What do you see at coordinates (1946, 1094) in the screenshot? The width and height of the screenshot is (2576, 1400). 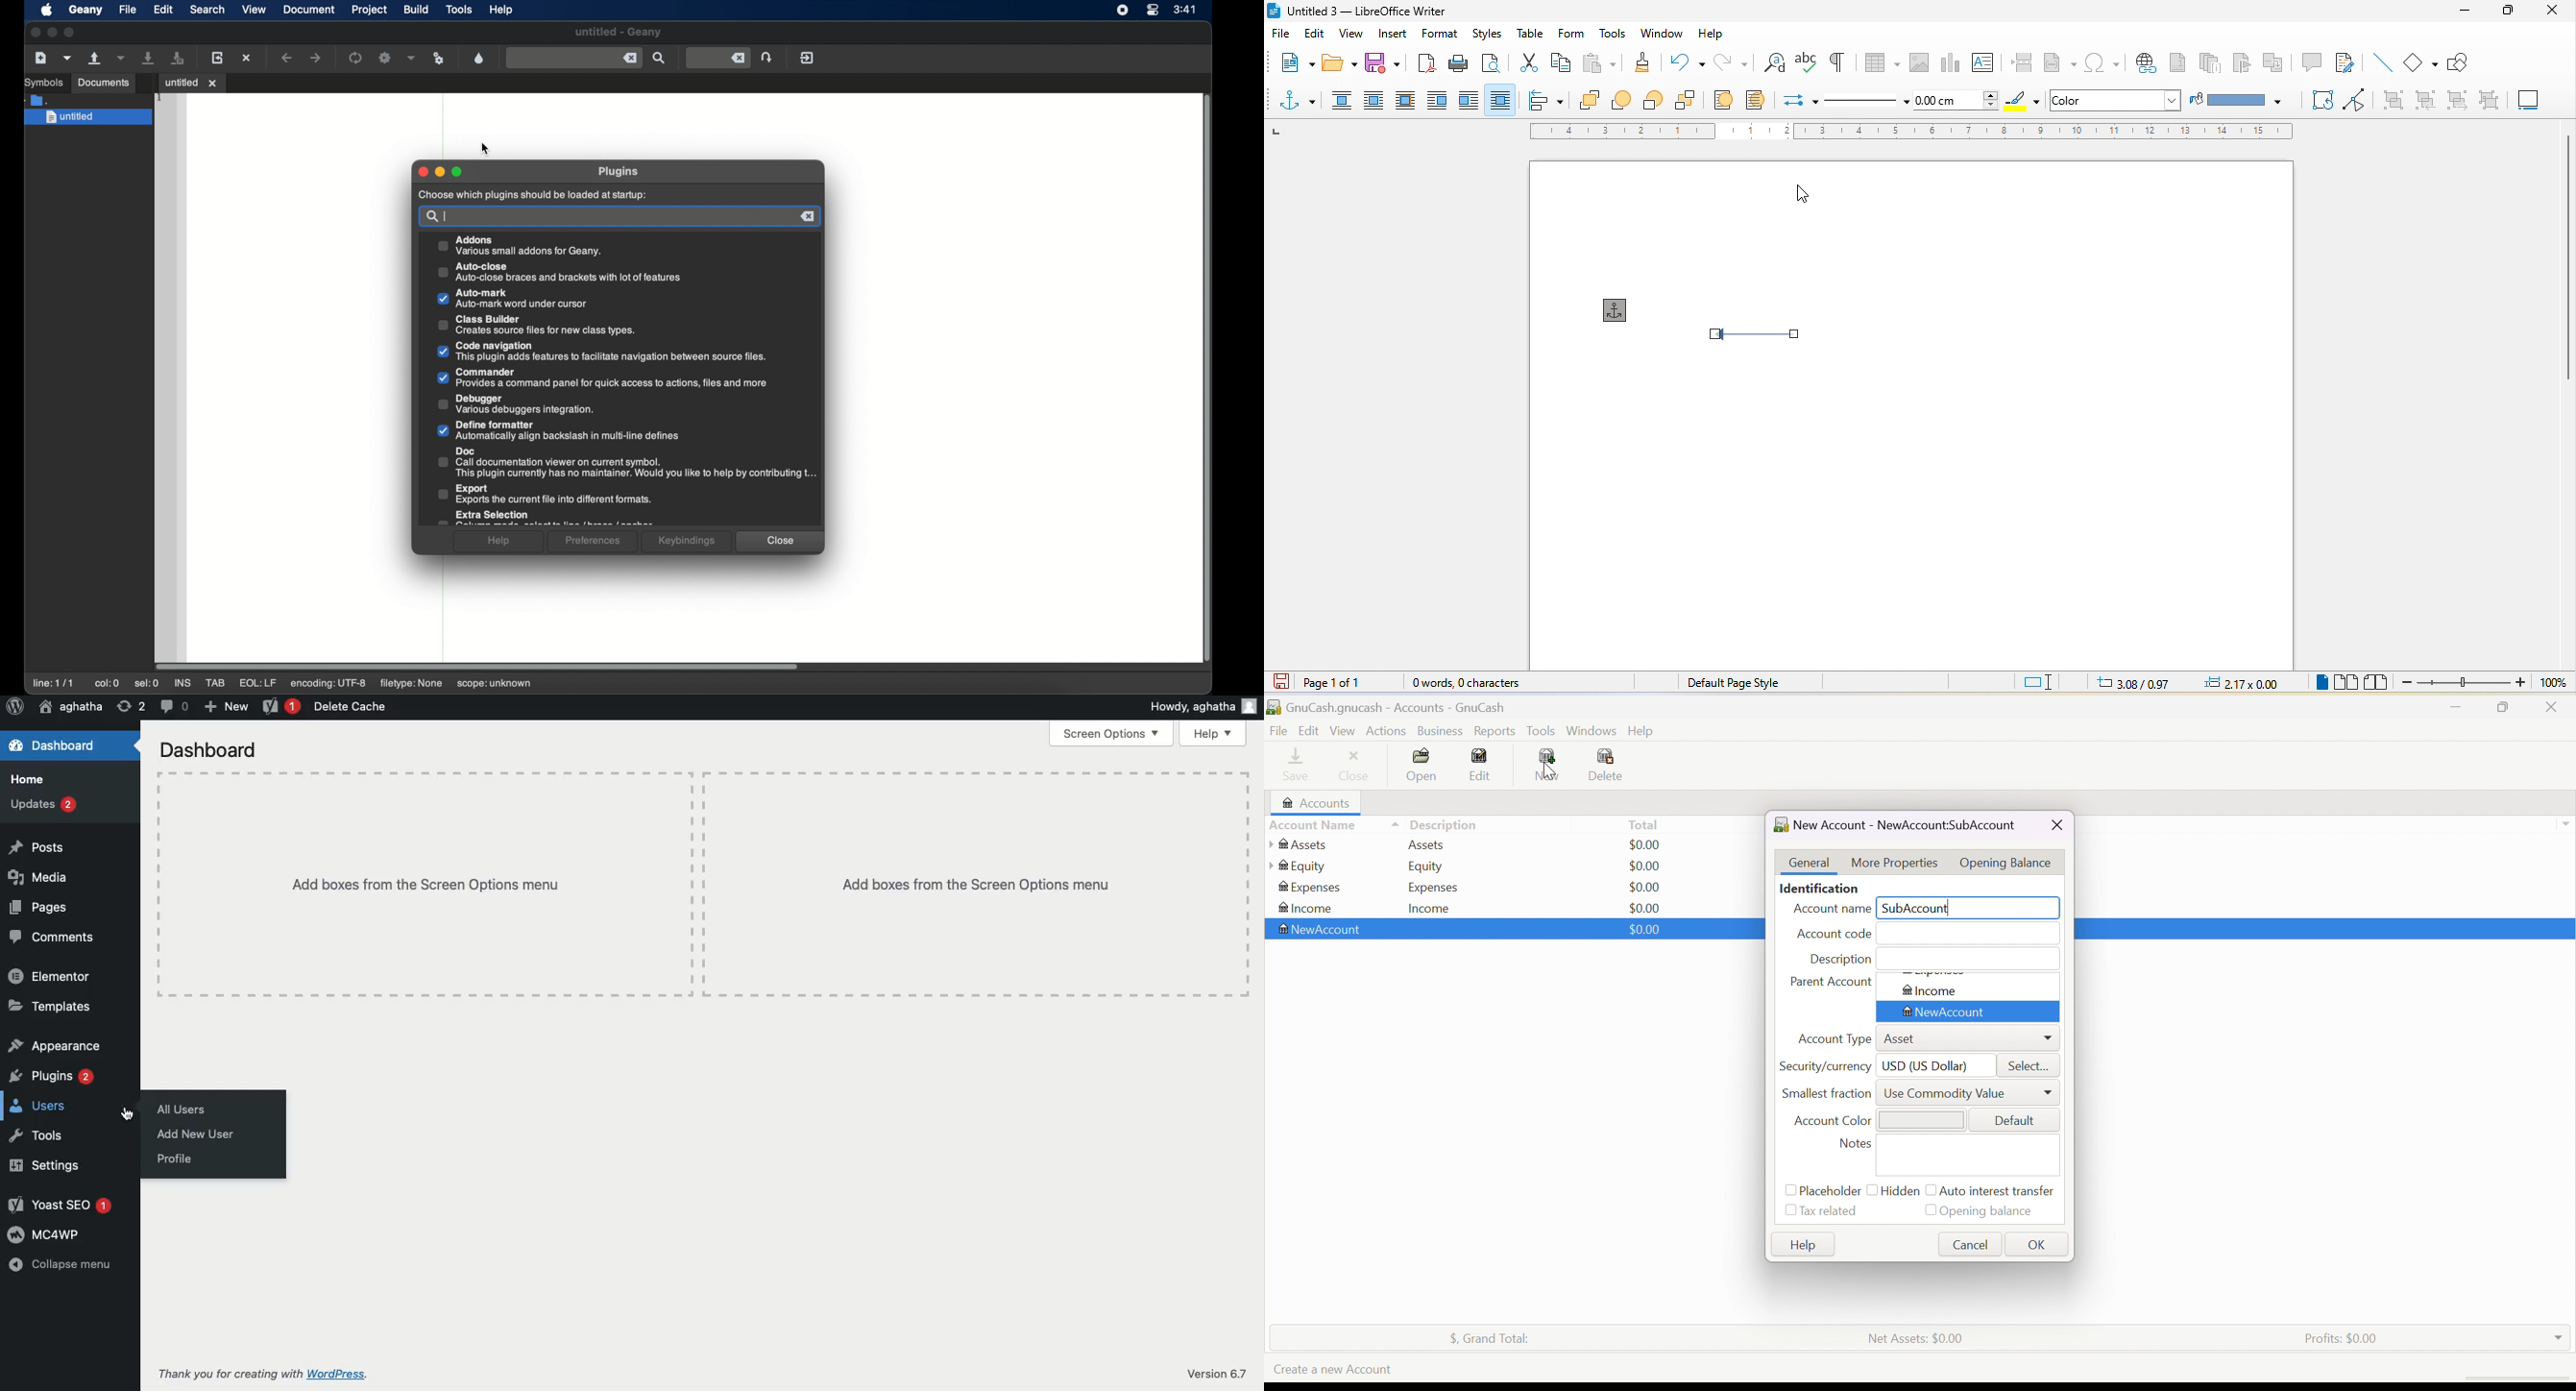 I see `Use Commodity Vlue` at bounding box center [1946, 1094].